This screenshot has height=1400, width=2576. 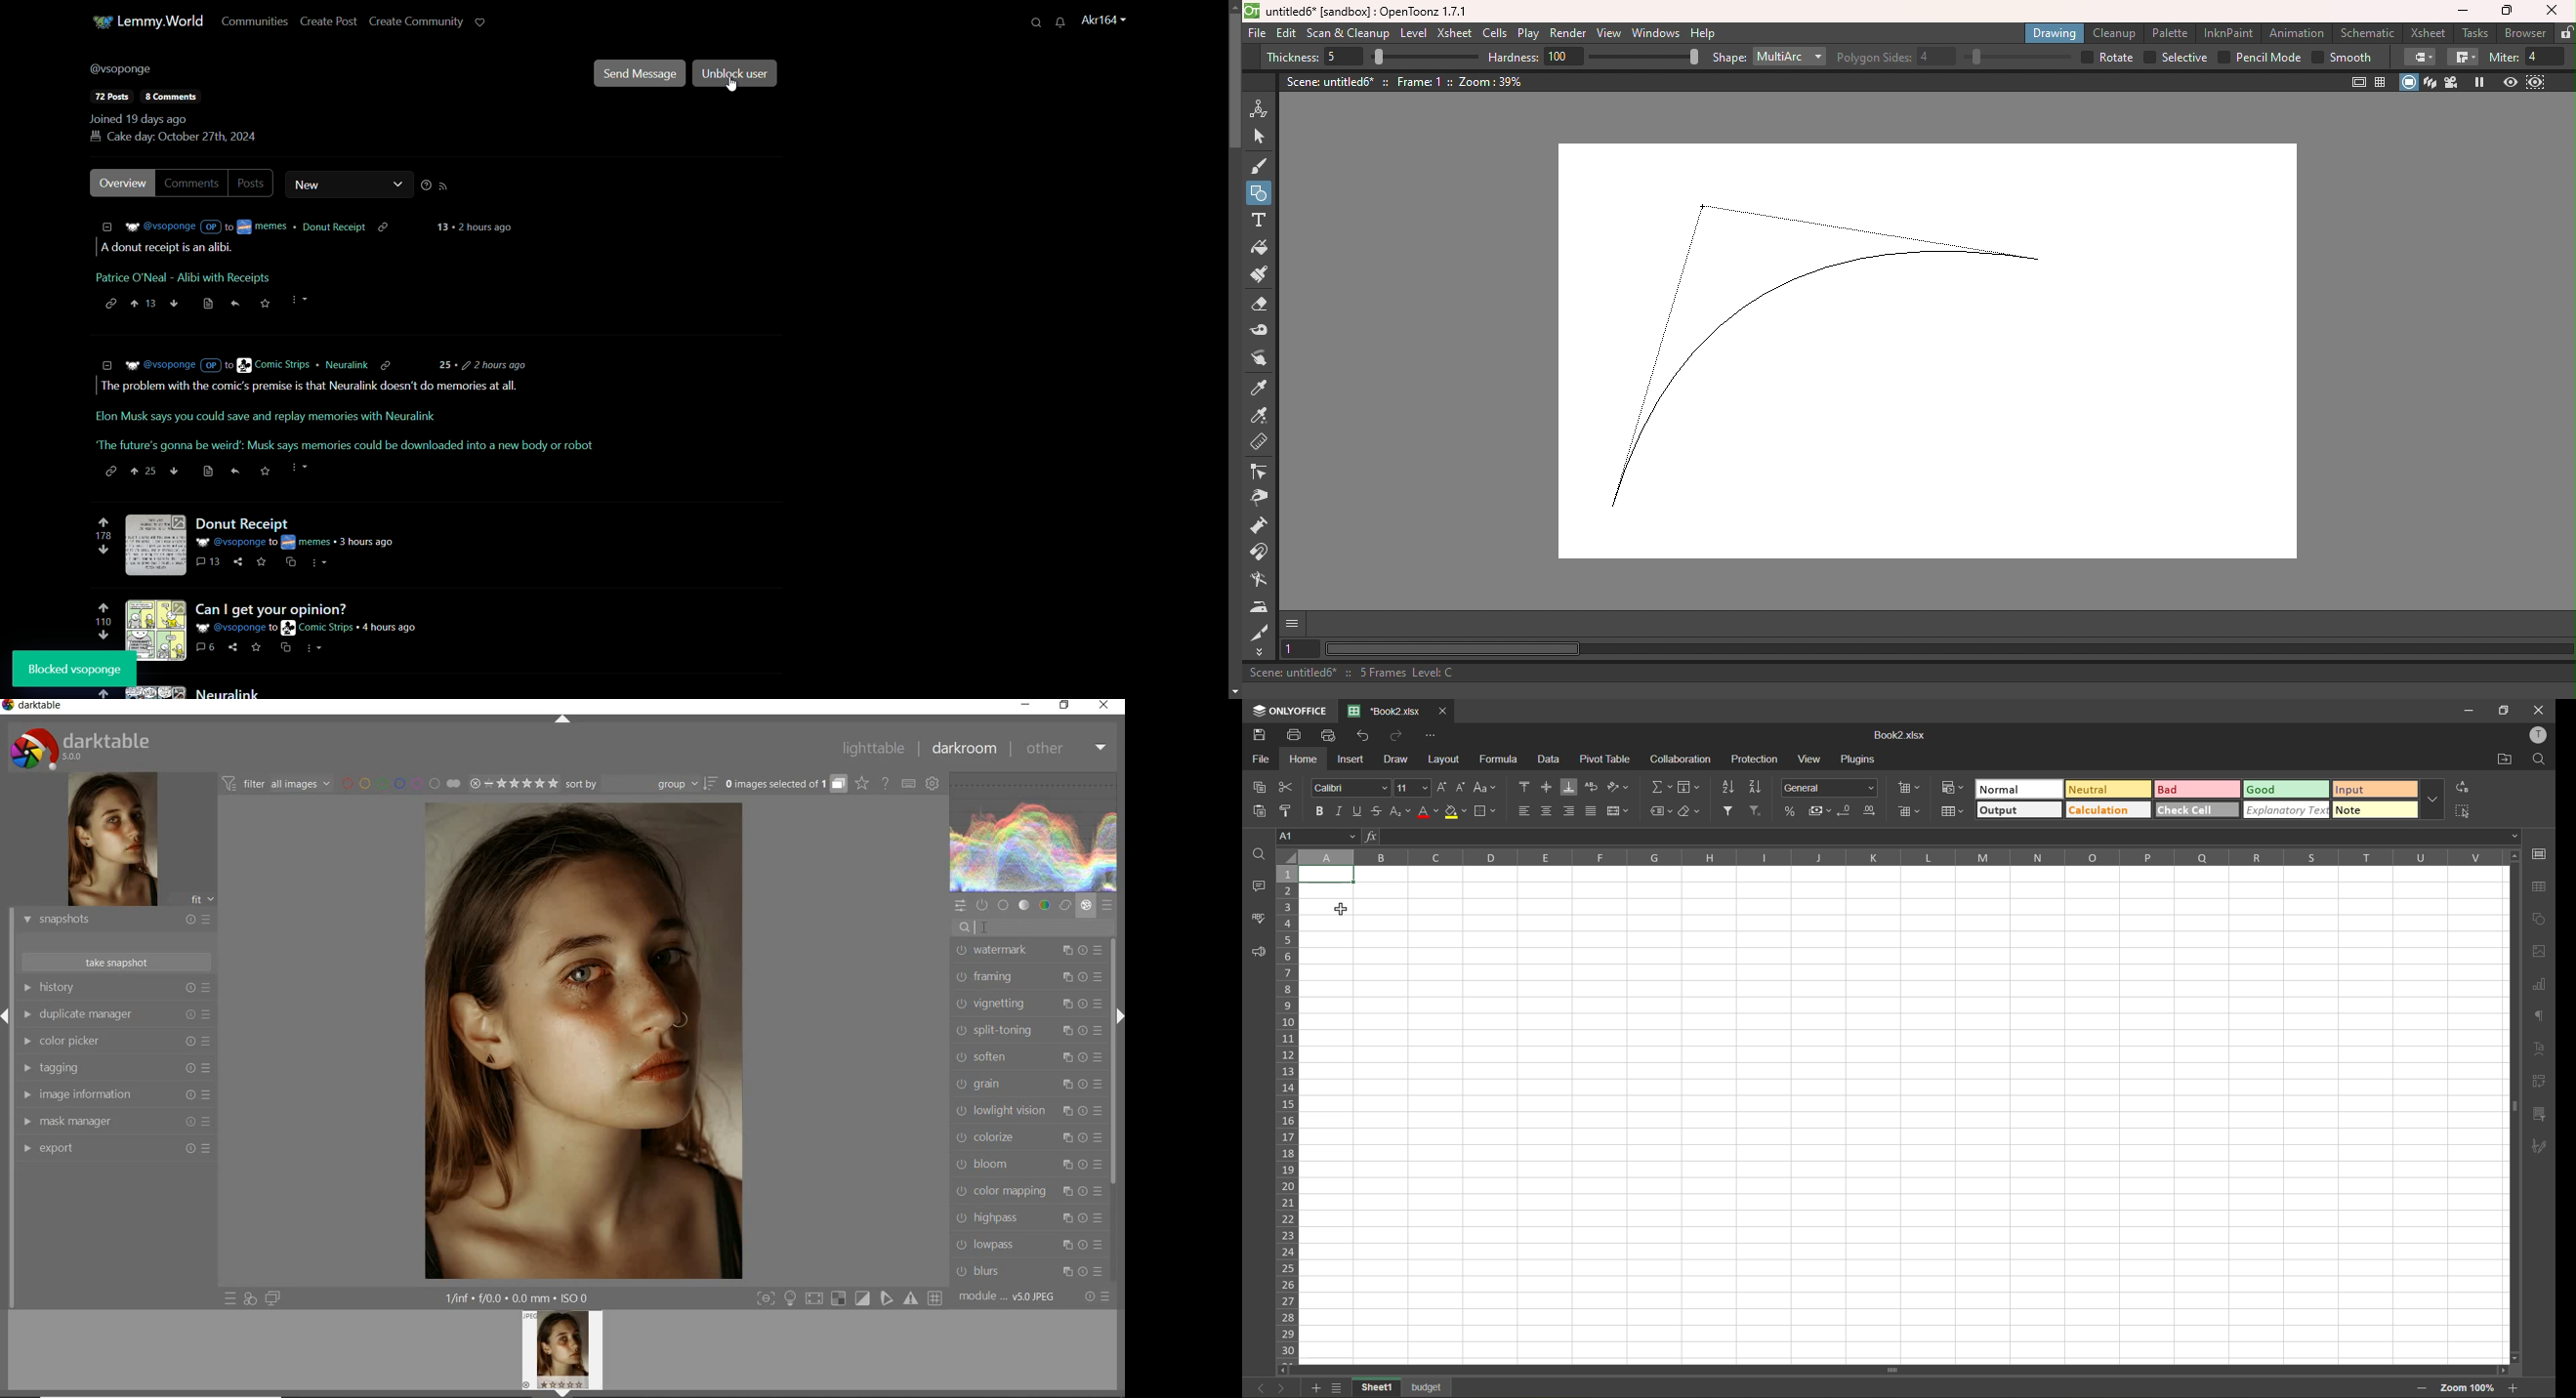 I want to click on selected cell, so click(x=1328, y=874).